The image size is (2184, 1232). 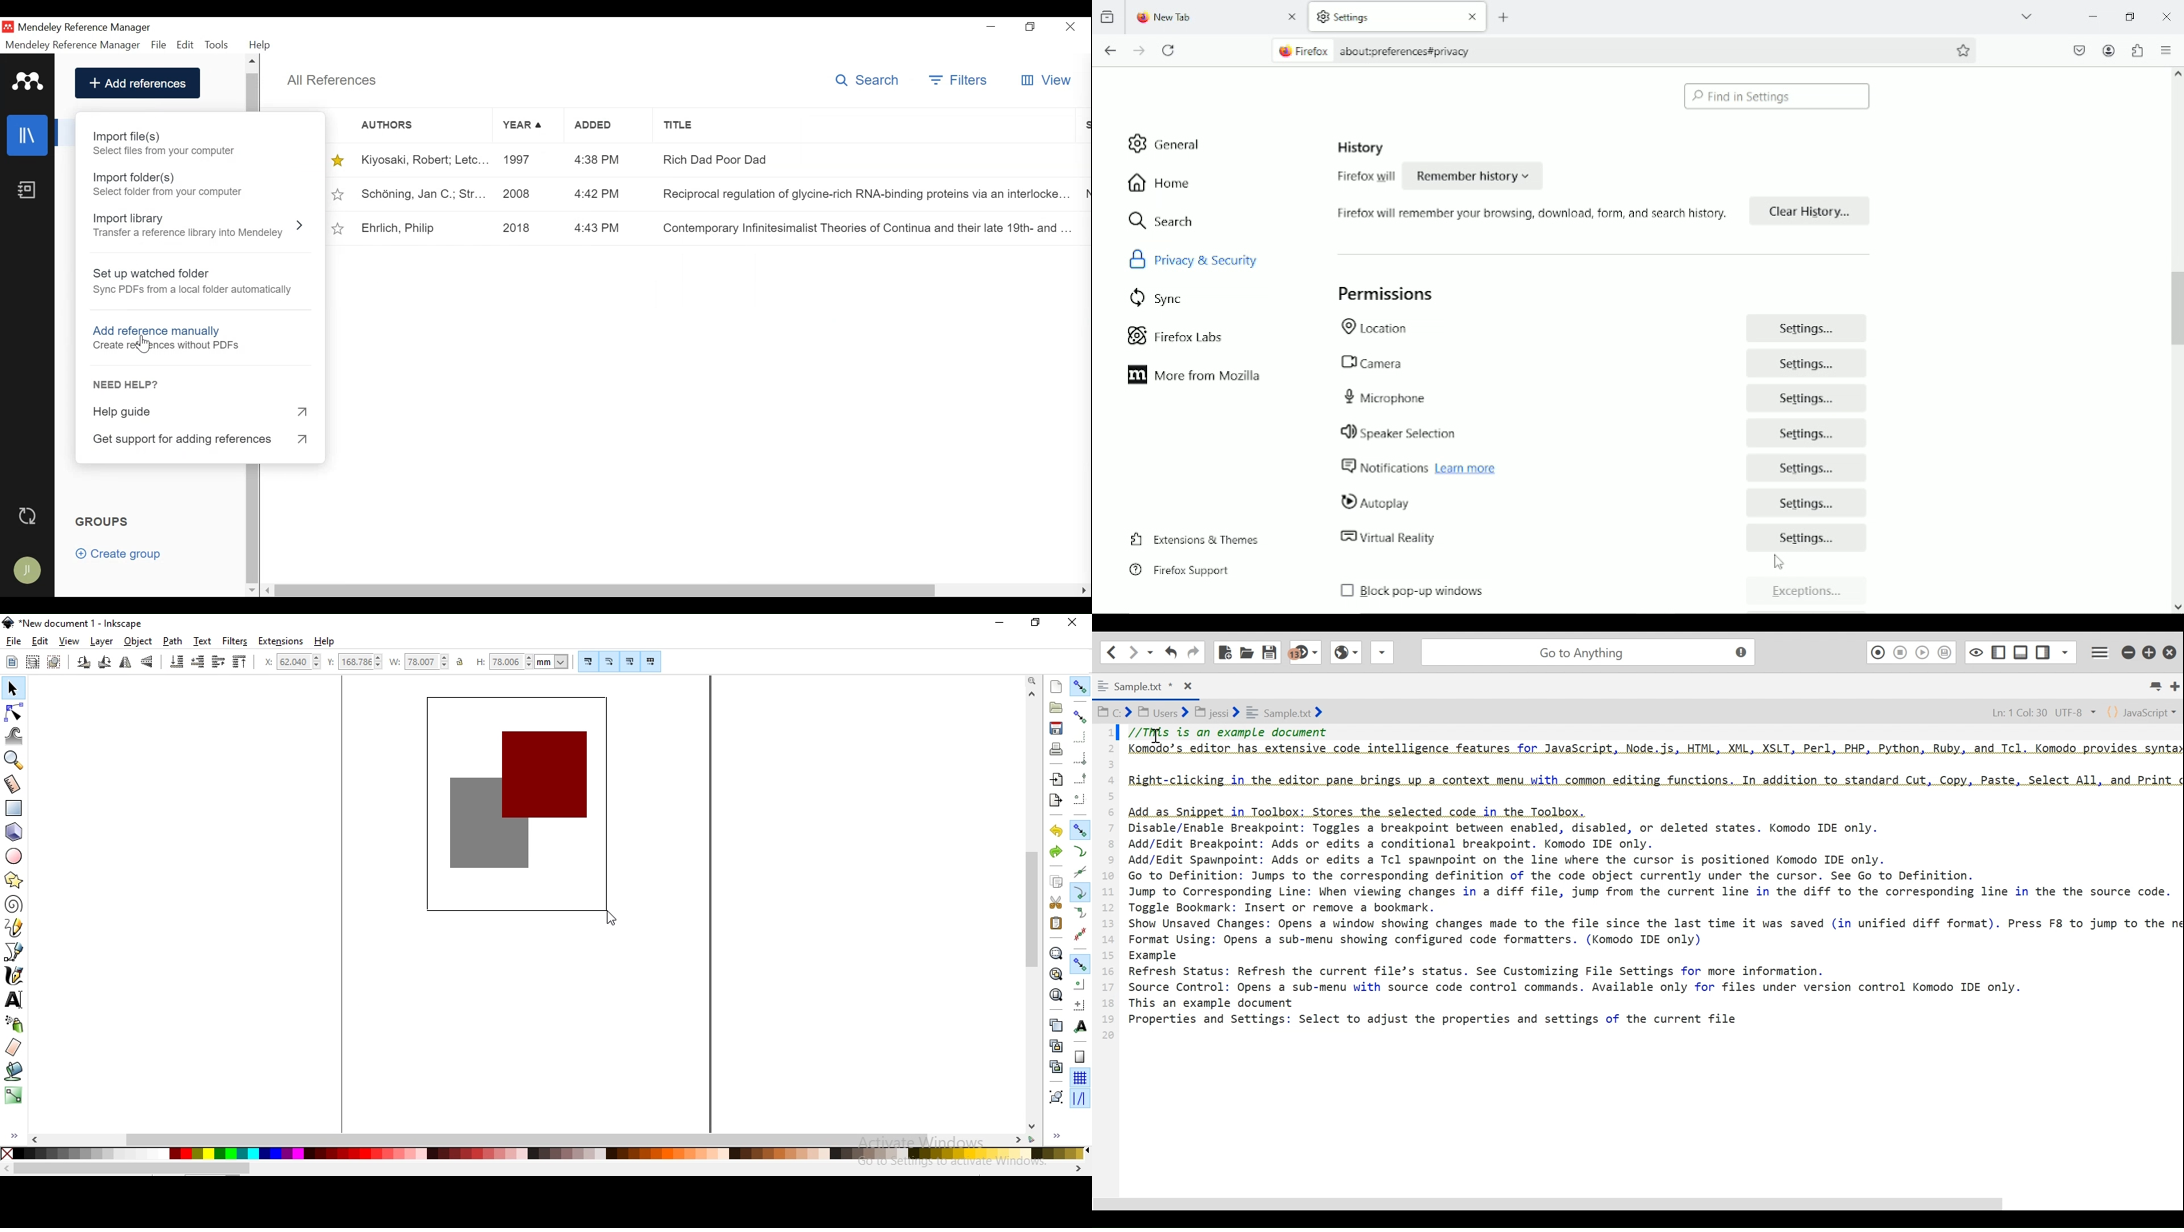 What do you see at coordinates (169, 193) in the screenshot?
I see `Select Folder from computer` at bounding box center [169, 193].